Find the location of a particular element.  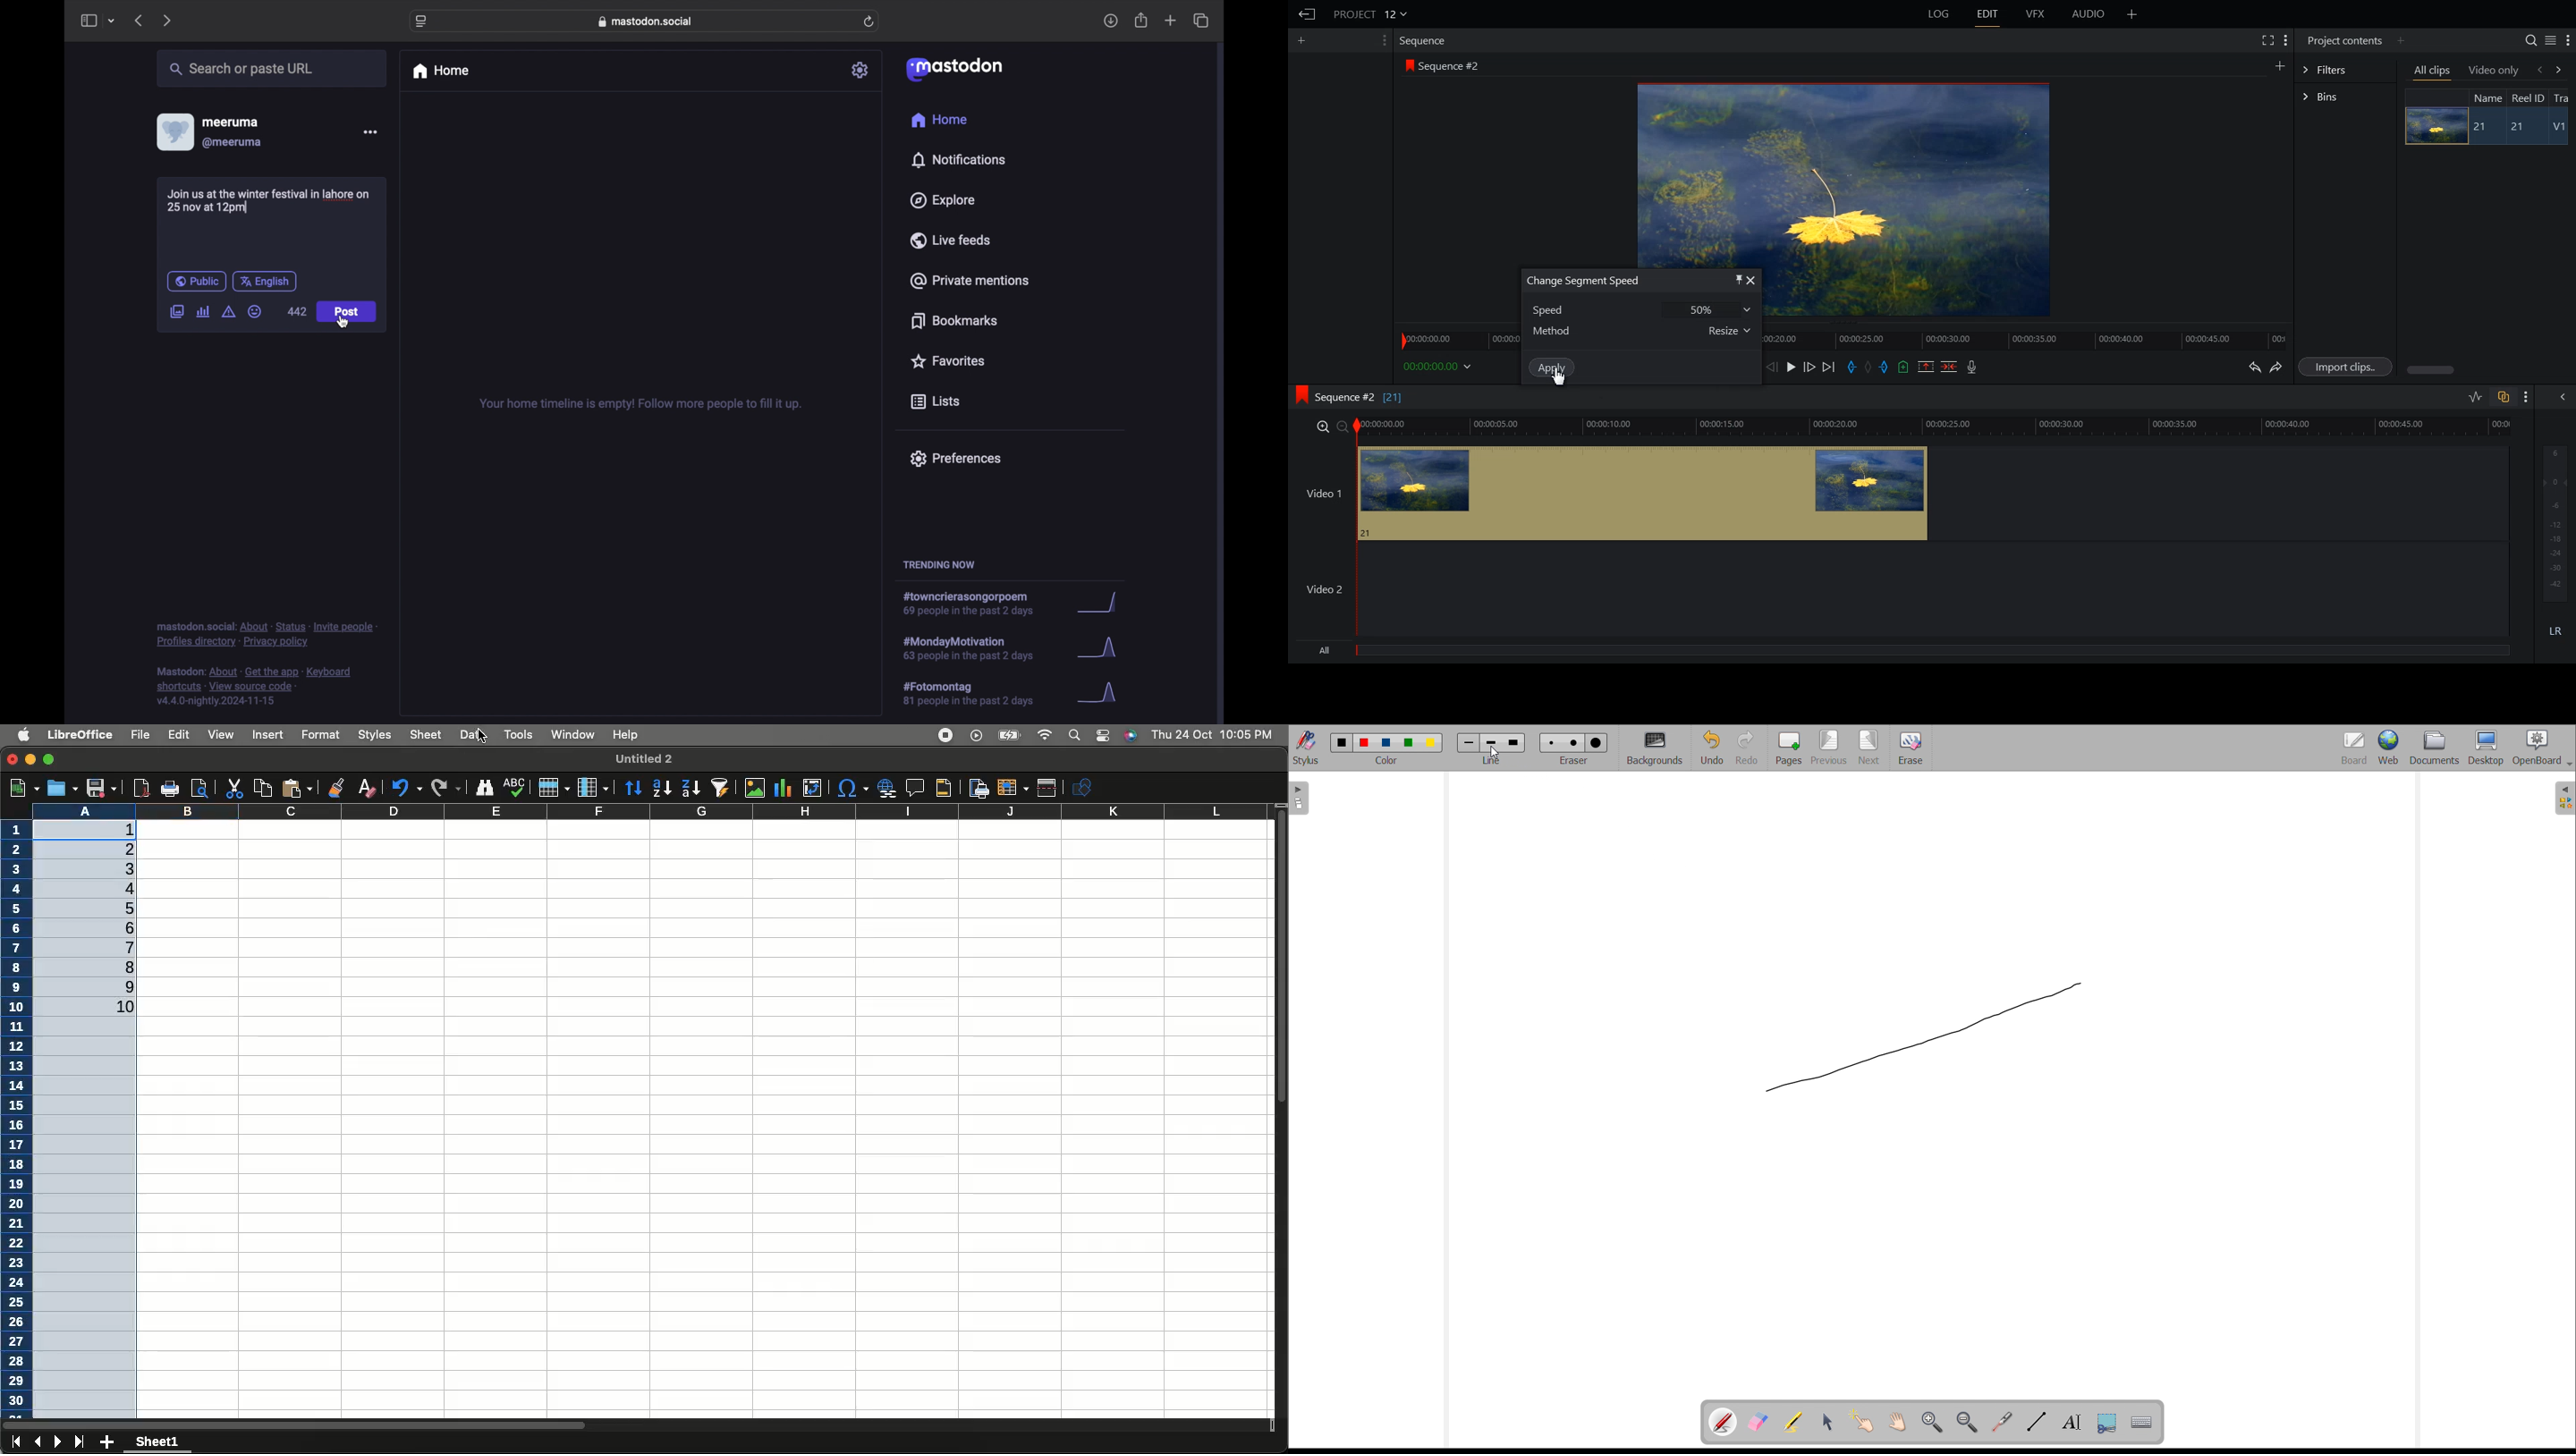

home is located at coordinates (941, 122).